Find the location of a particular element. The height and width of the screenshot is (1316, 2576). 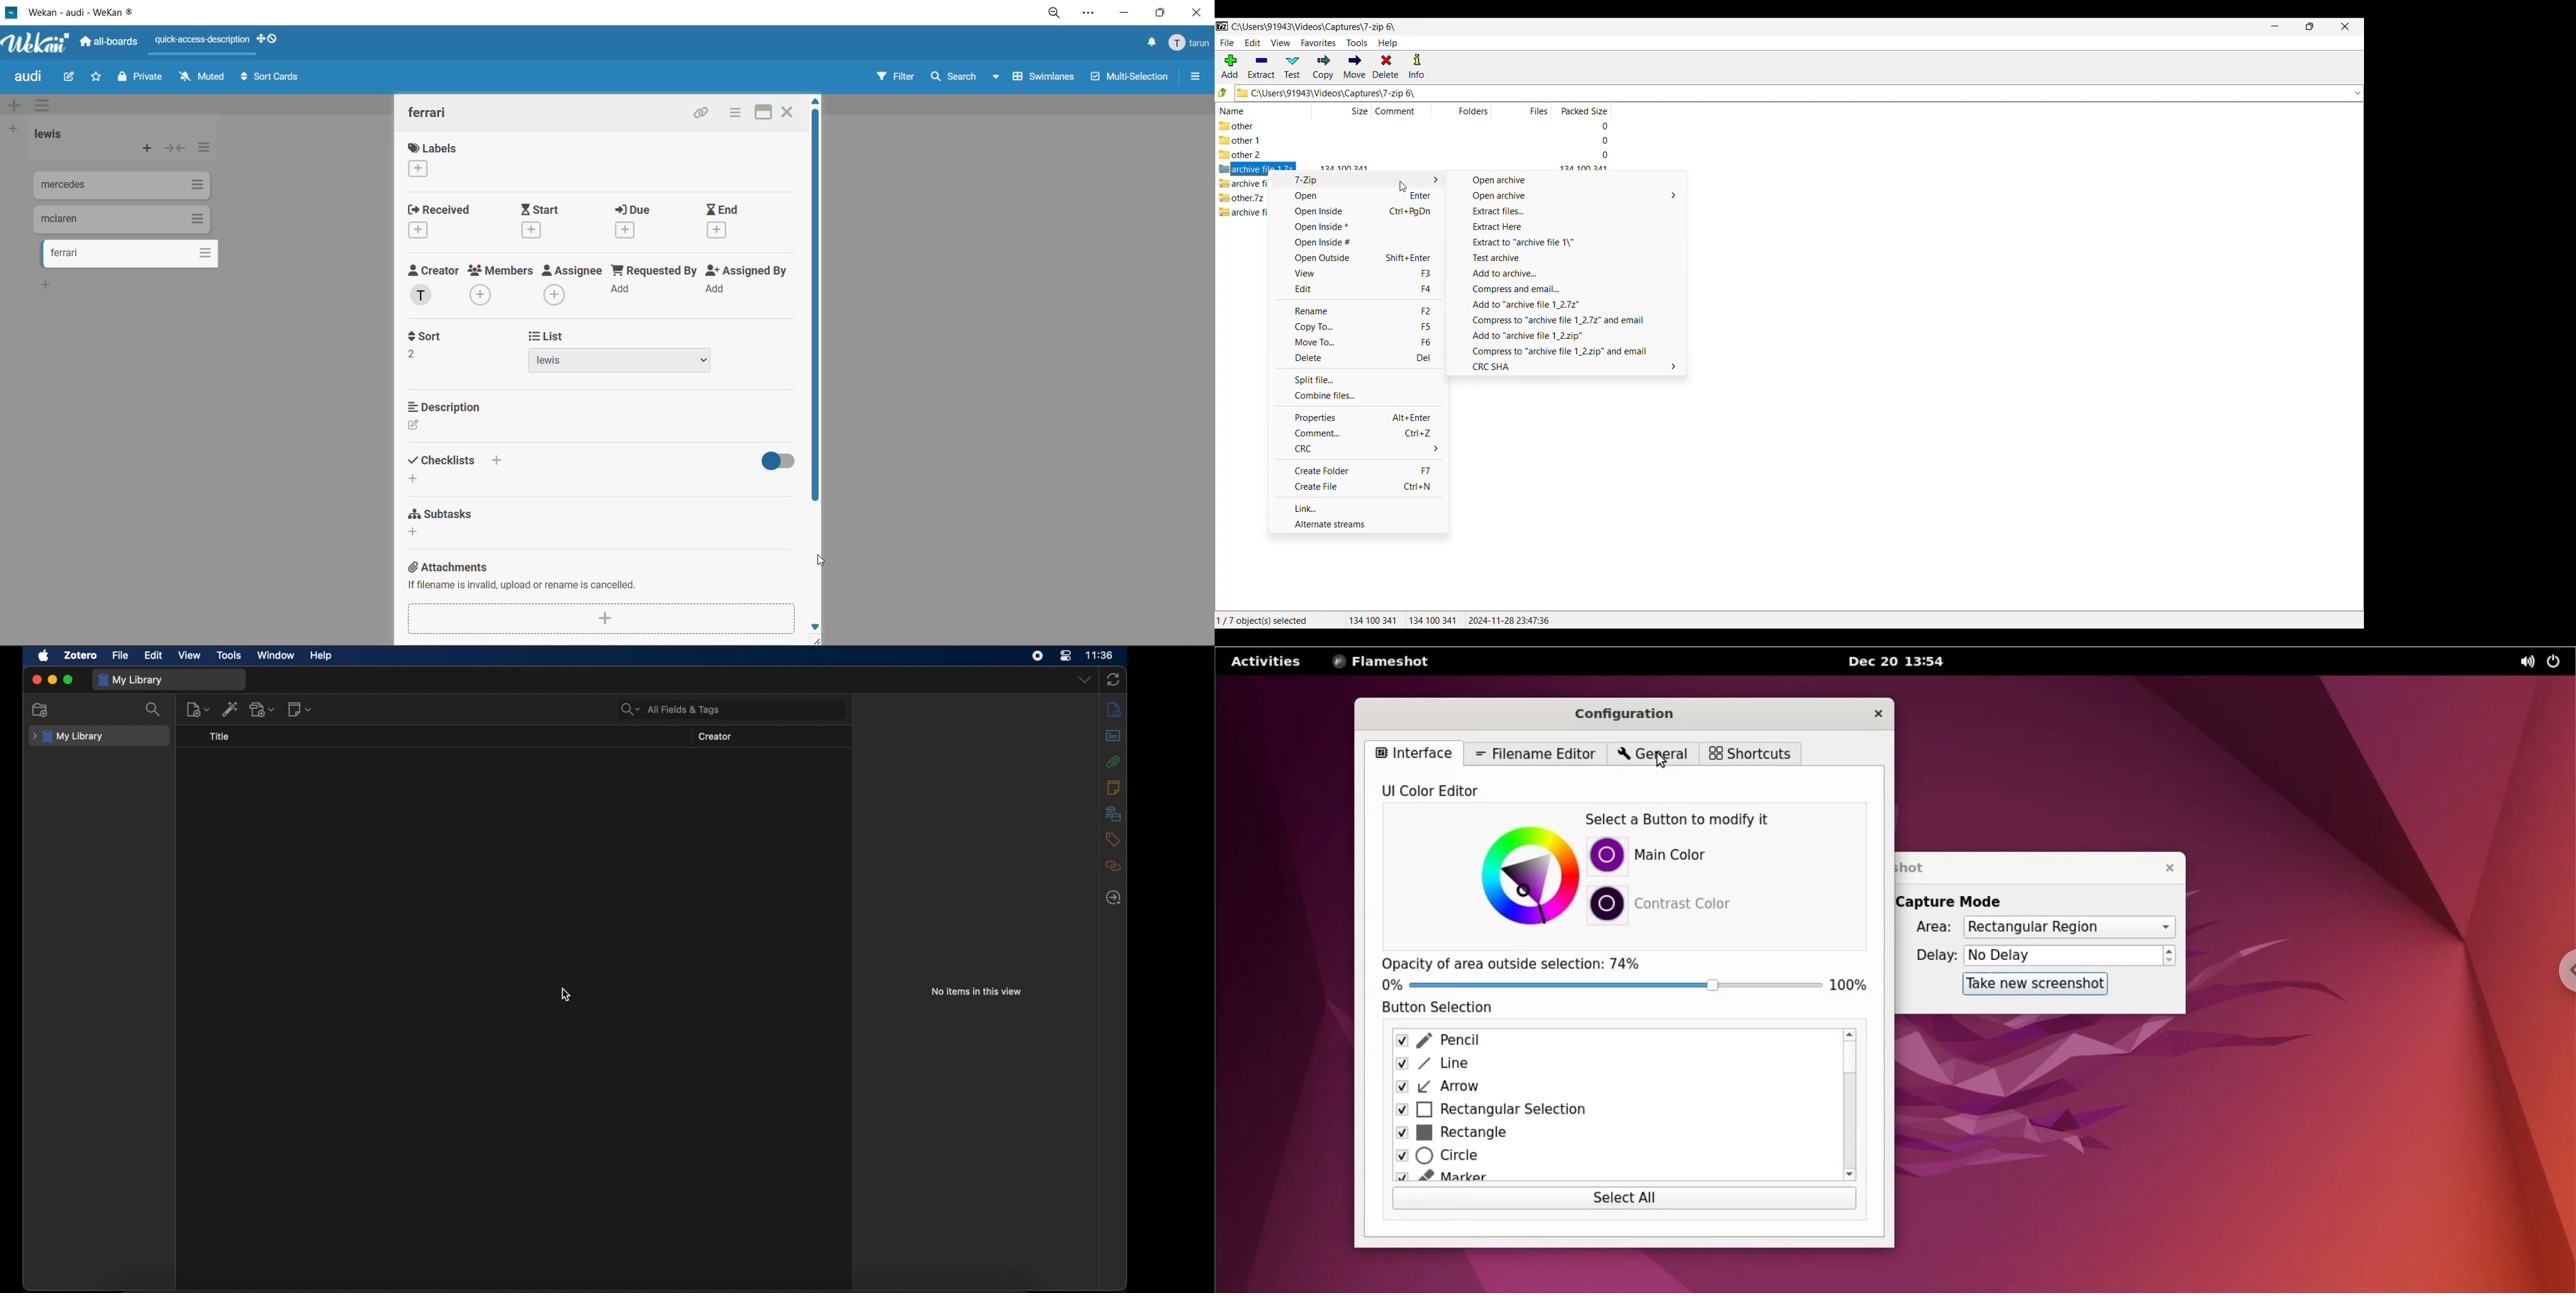

tags is located at coordinates (1112, 840).